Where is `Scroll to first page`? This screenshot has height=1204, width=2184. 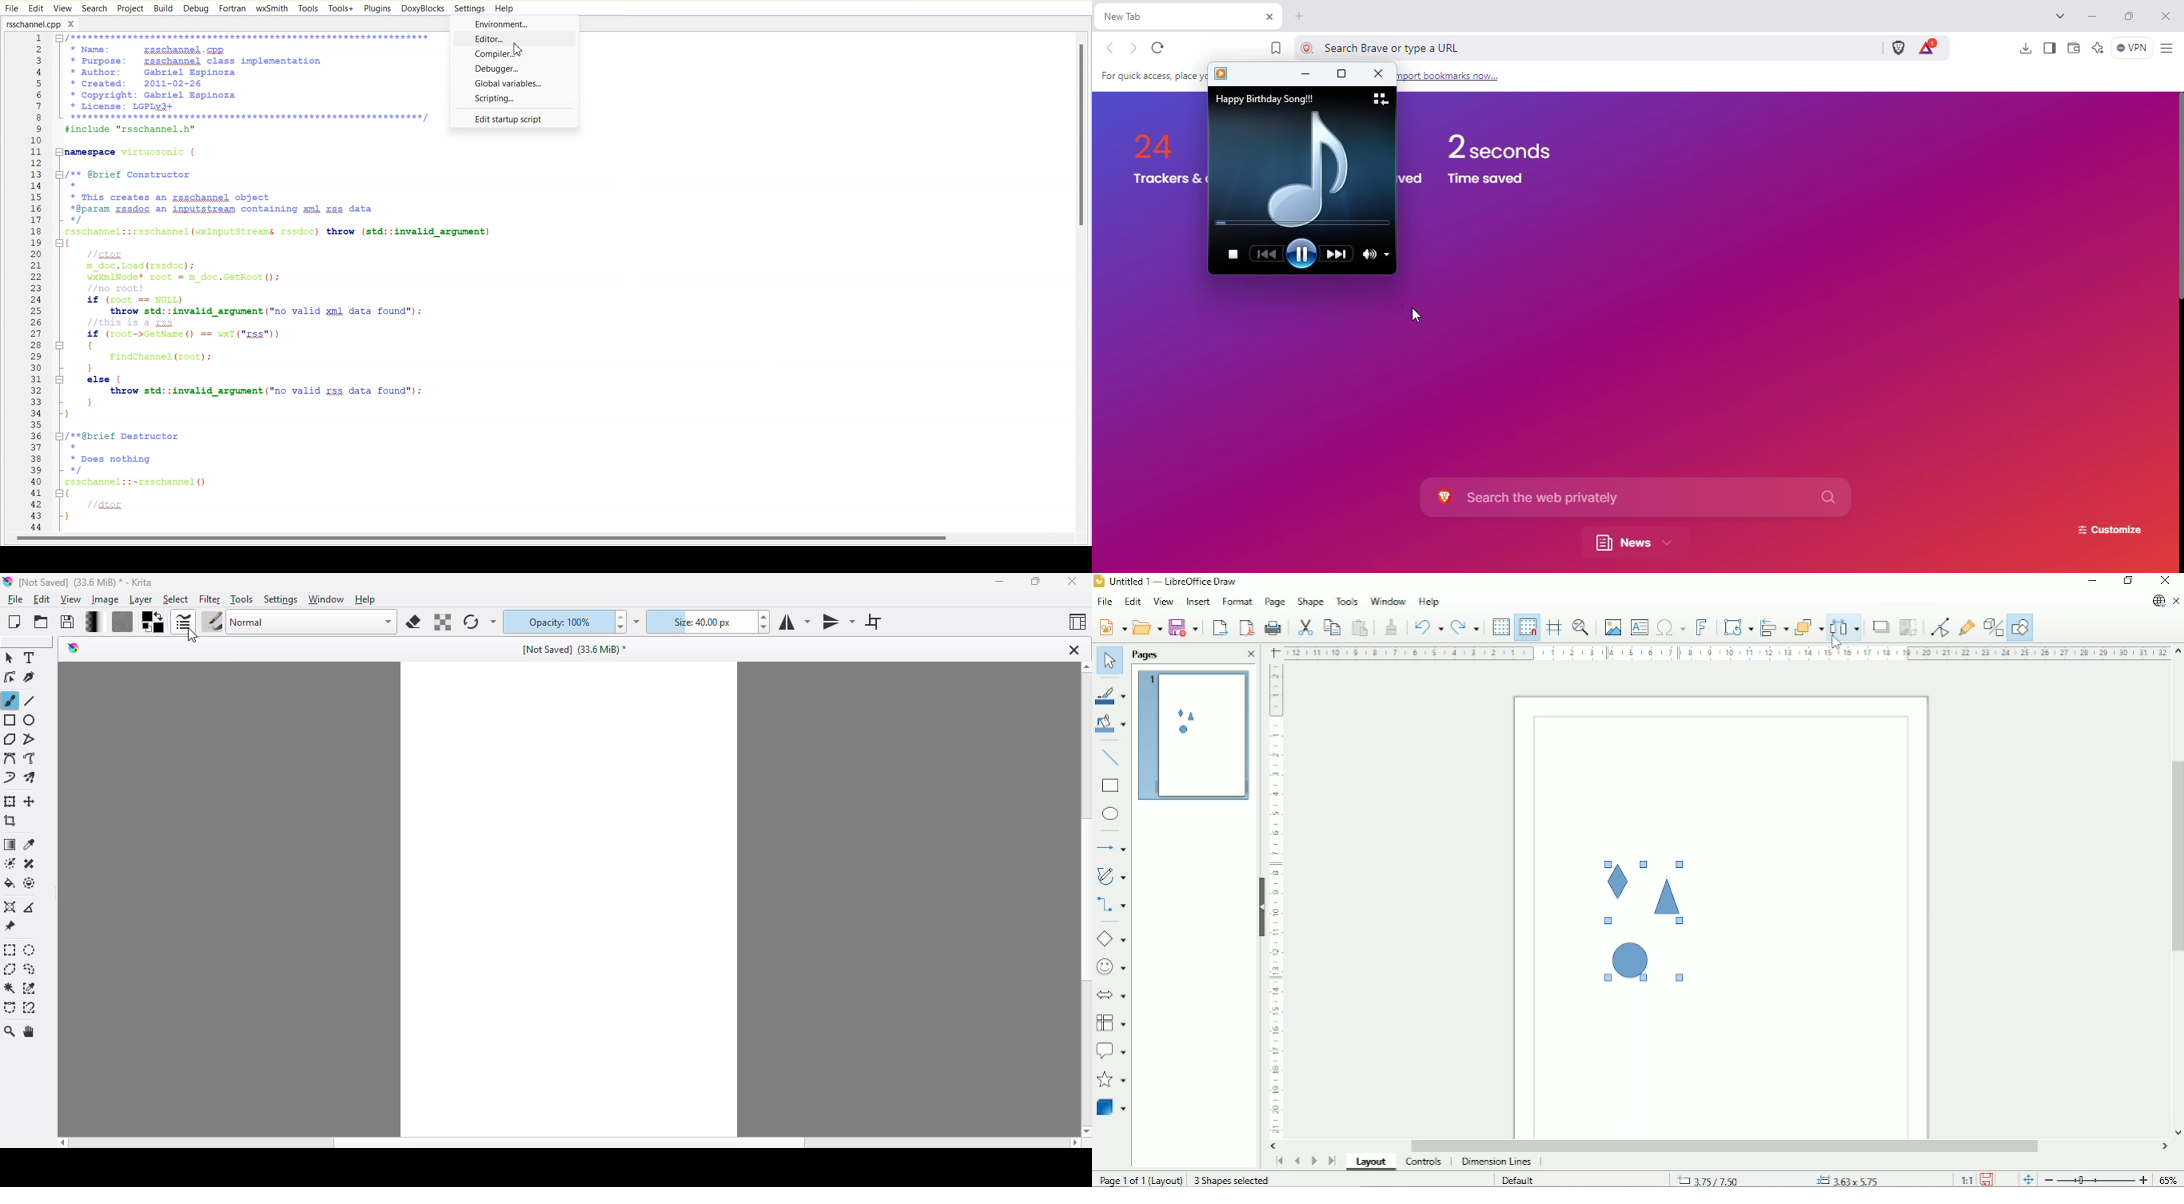
Scroll to first page is located at coordinates (1278, 1162).